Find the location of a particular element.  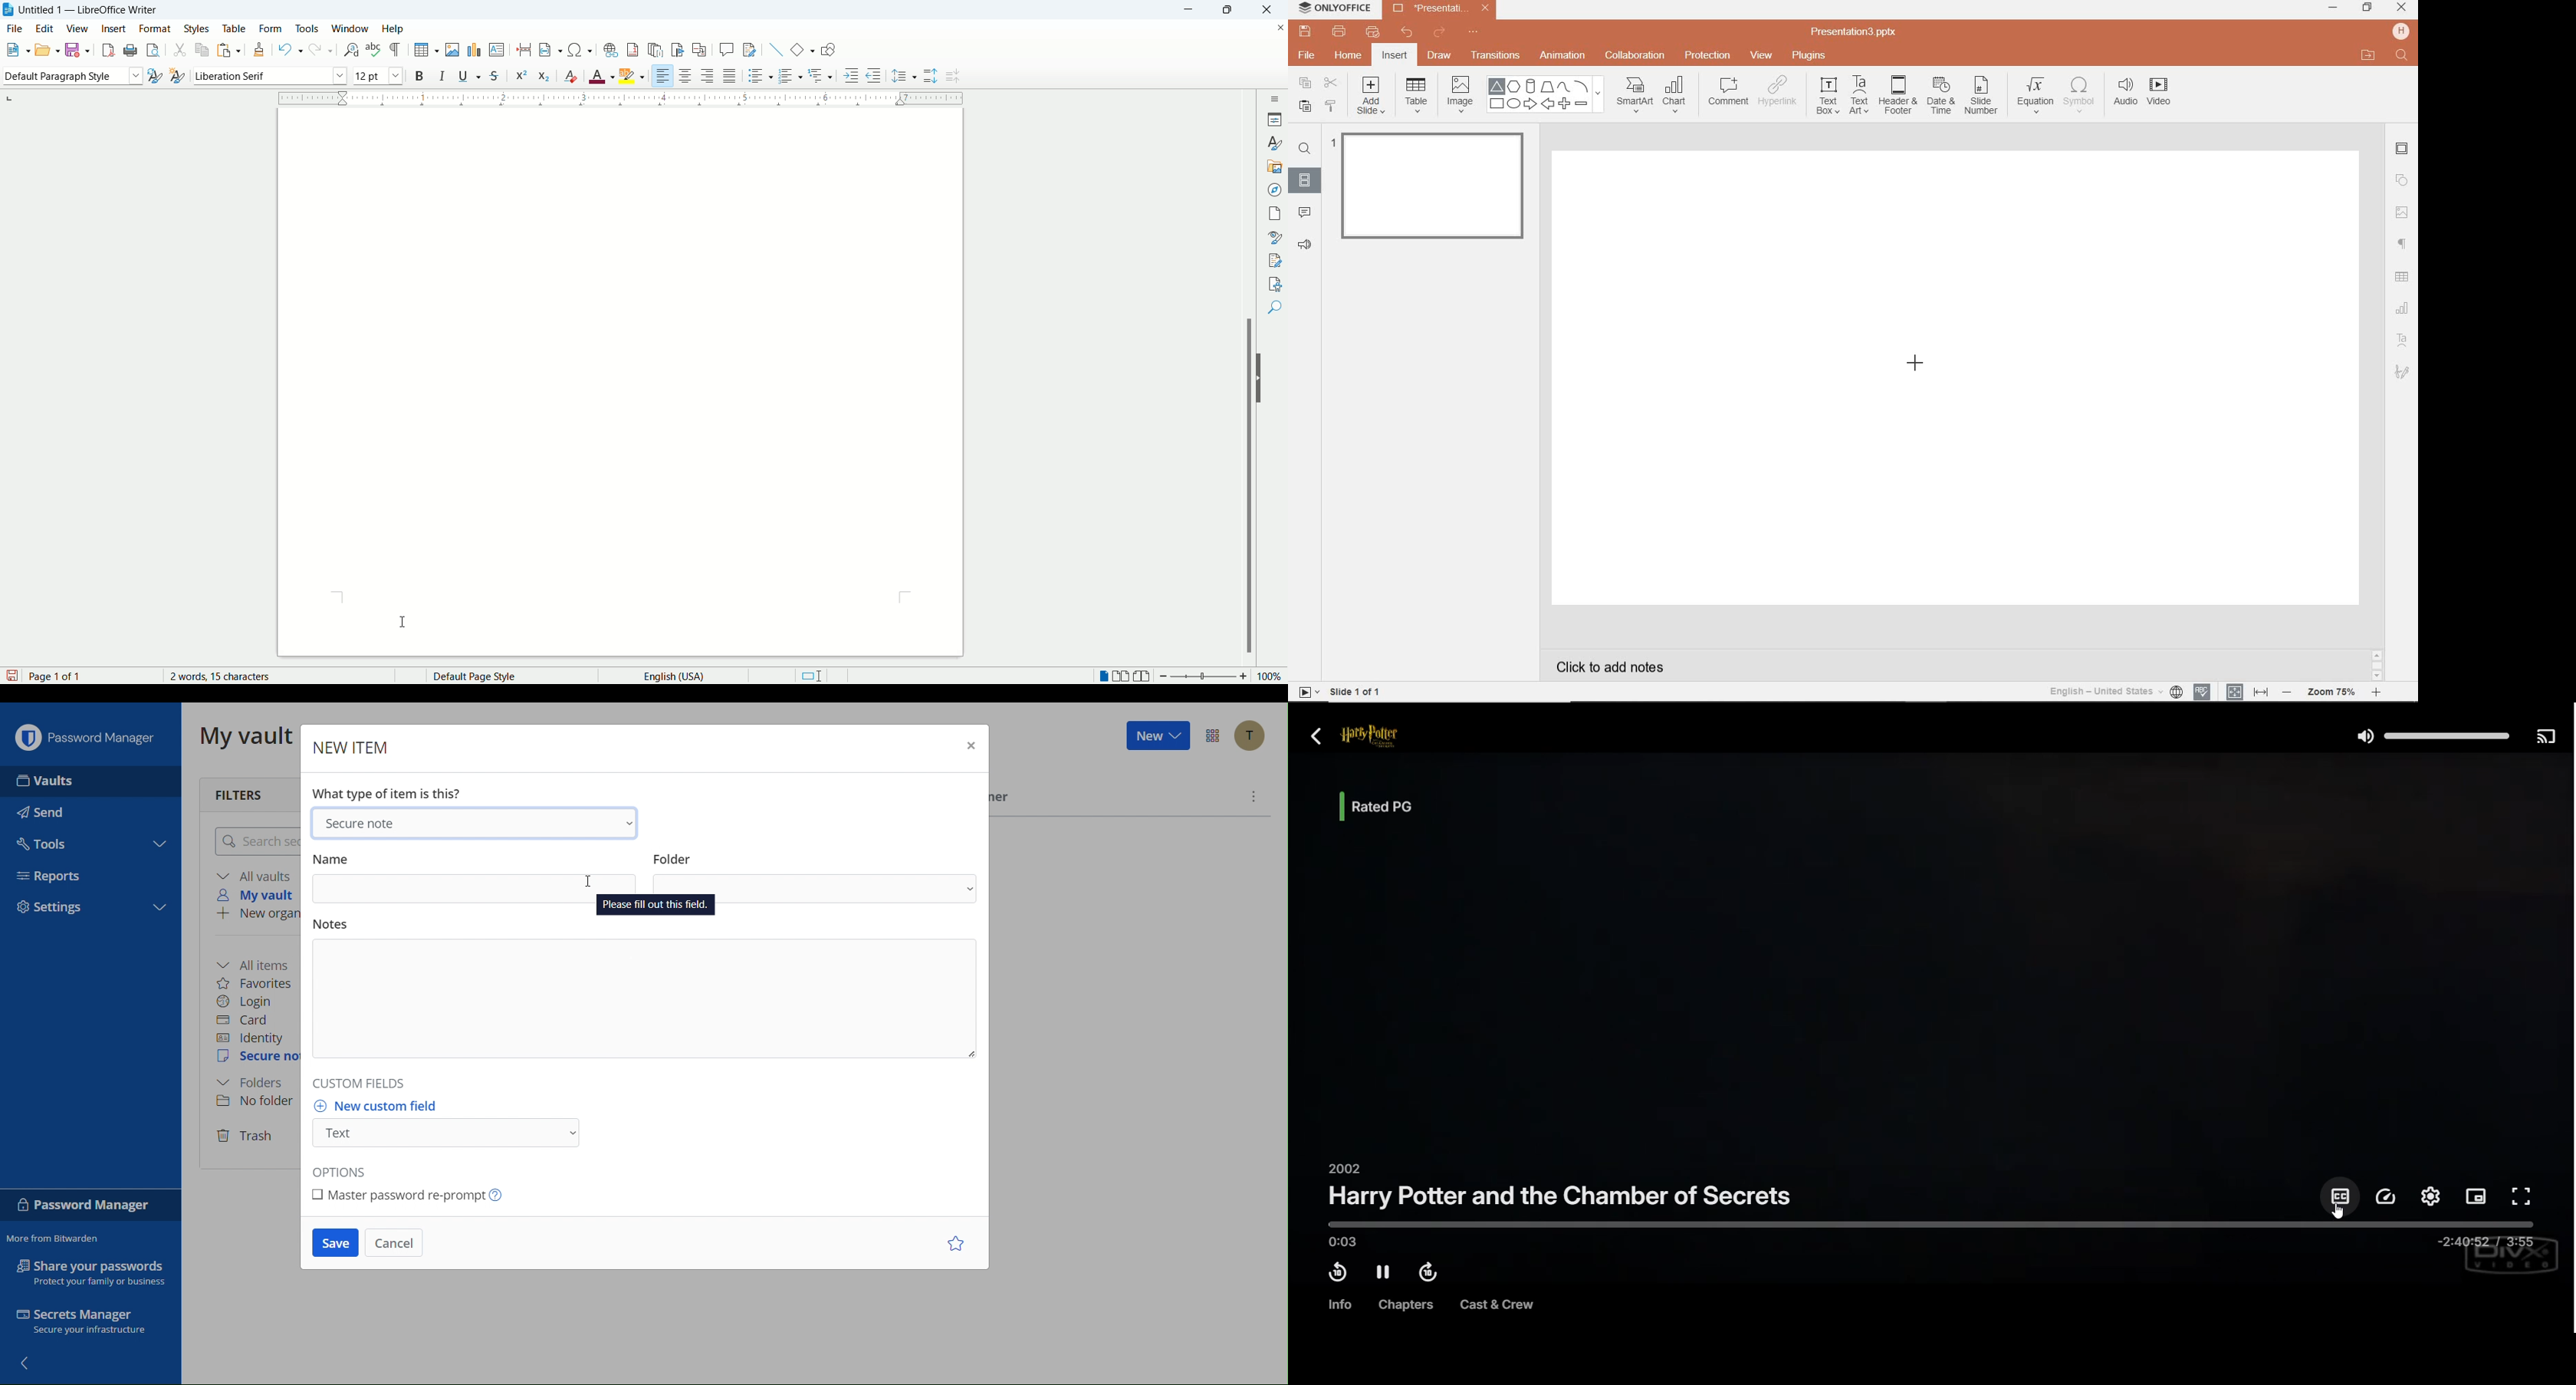

PASTE is located at coordinates (1301, 107).